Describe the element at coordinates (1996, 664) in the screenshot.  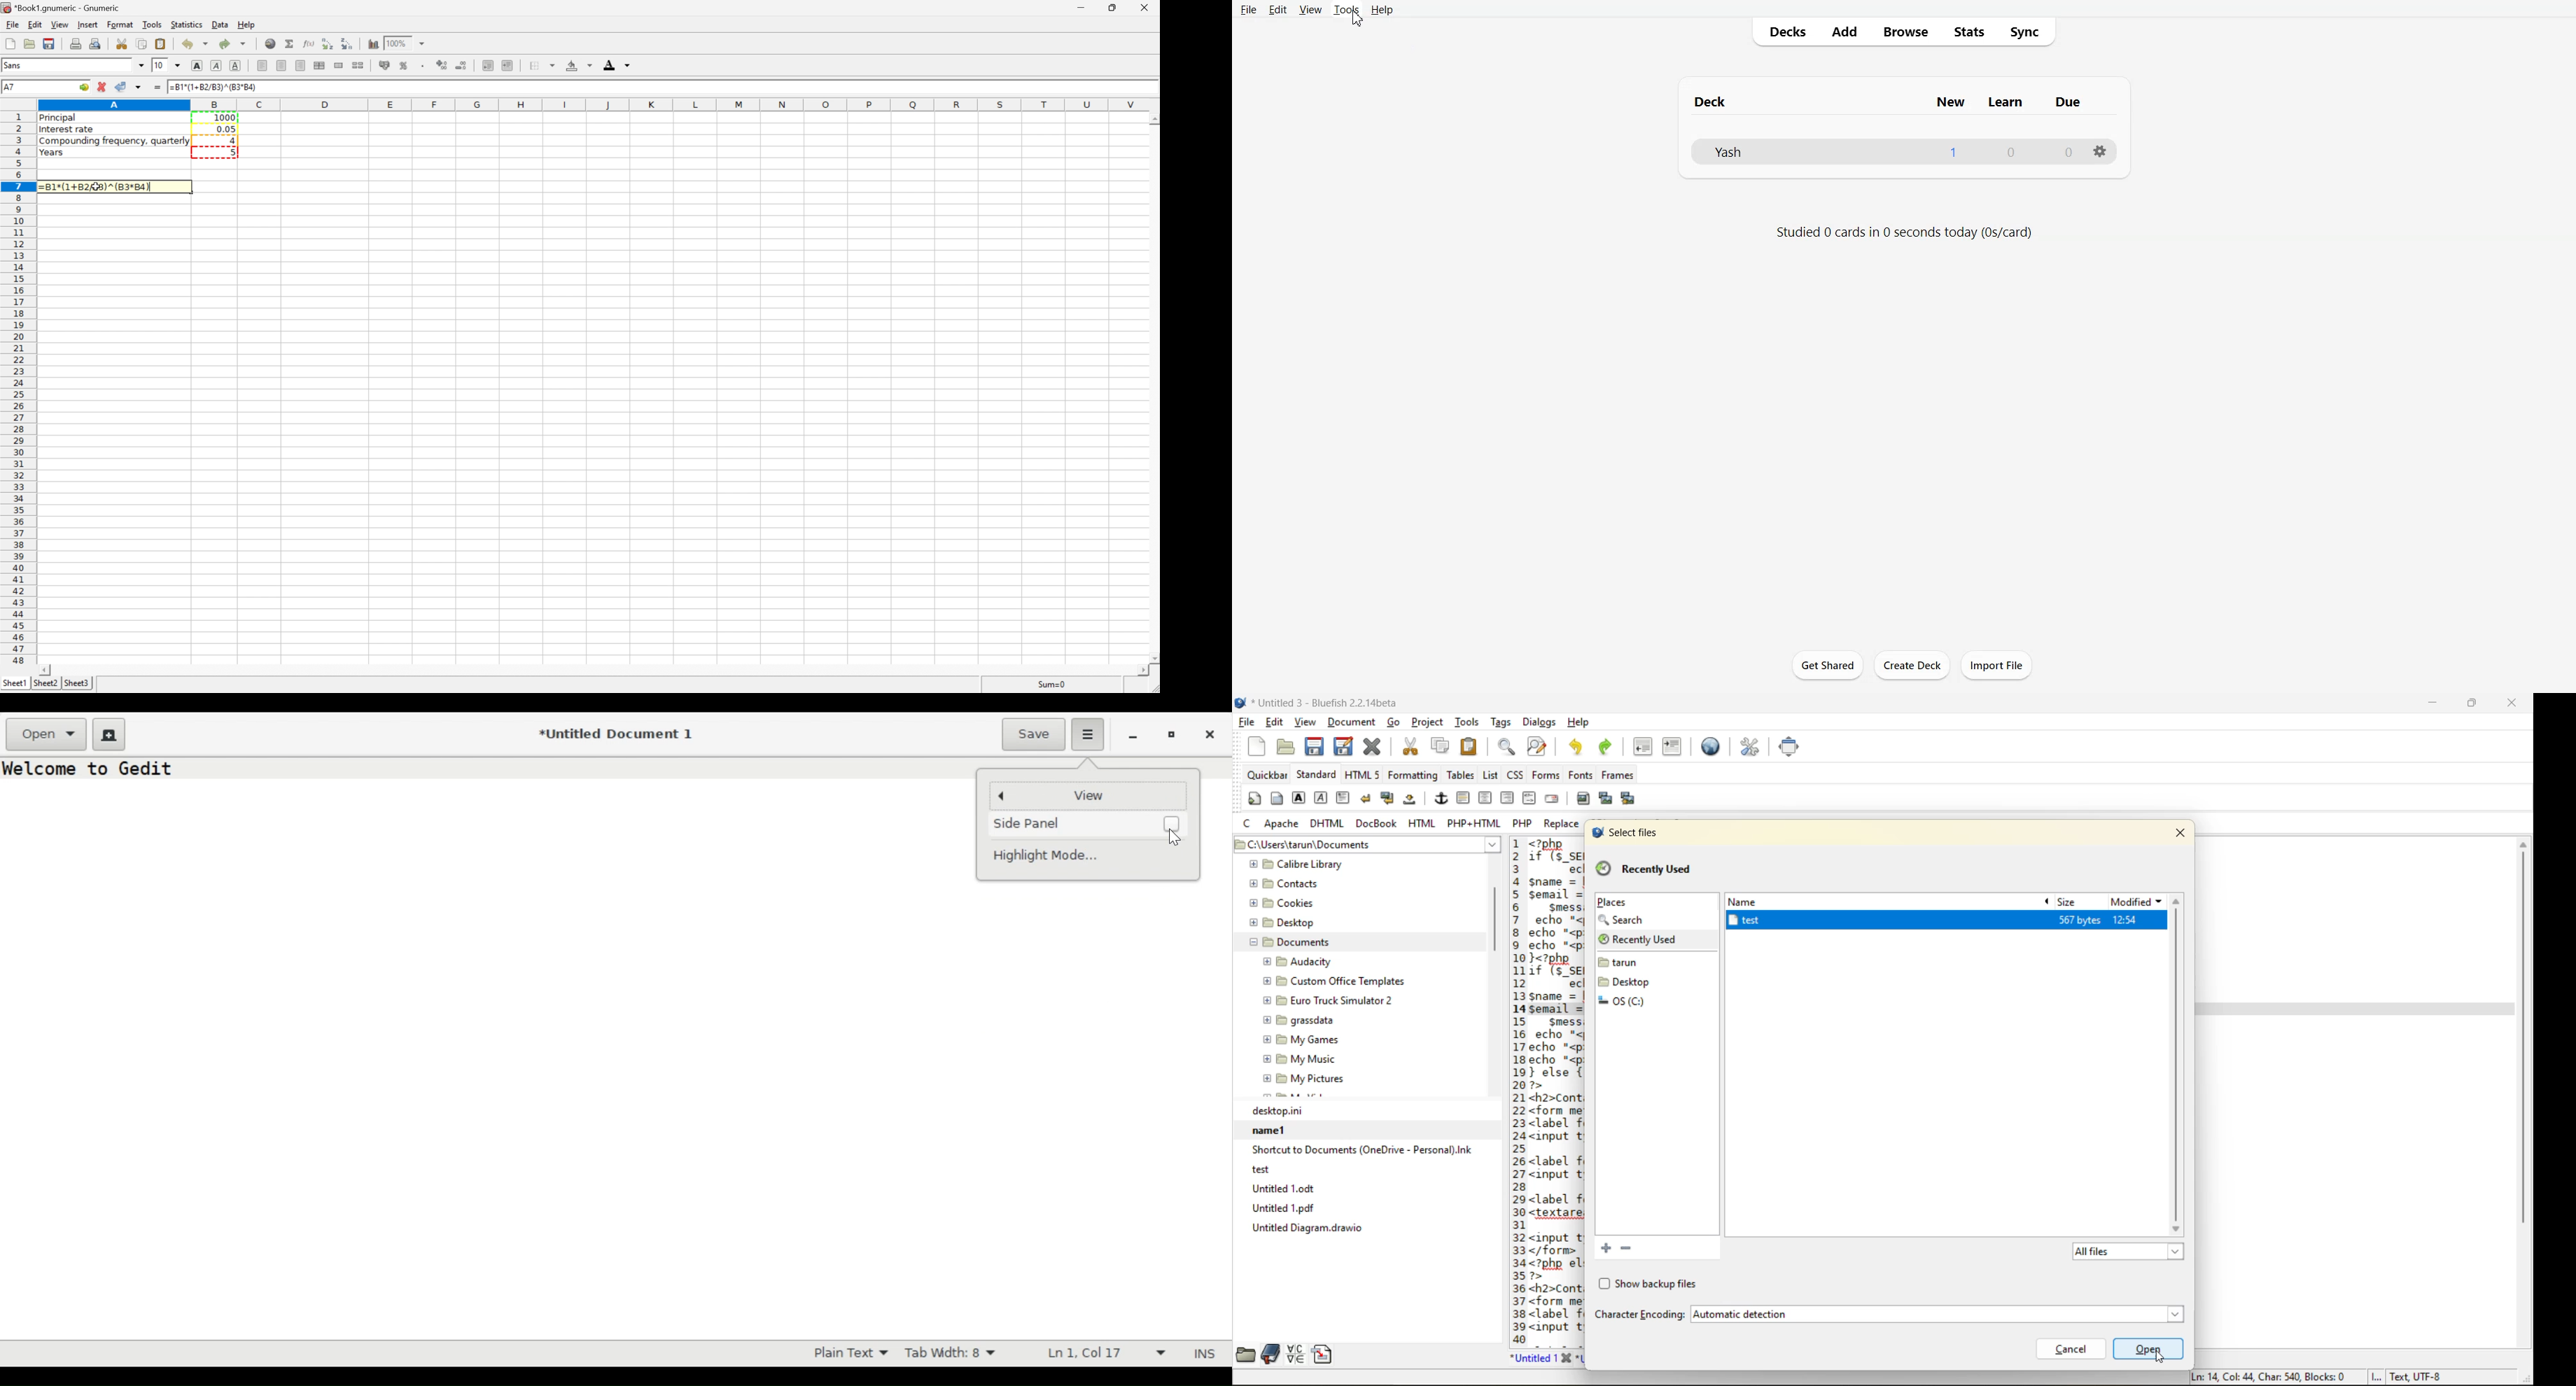
I see `Import File` at that location.